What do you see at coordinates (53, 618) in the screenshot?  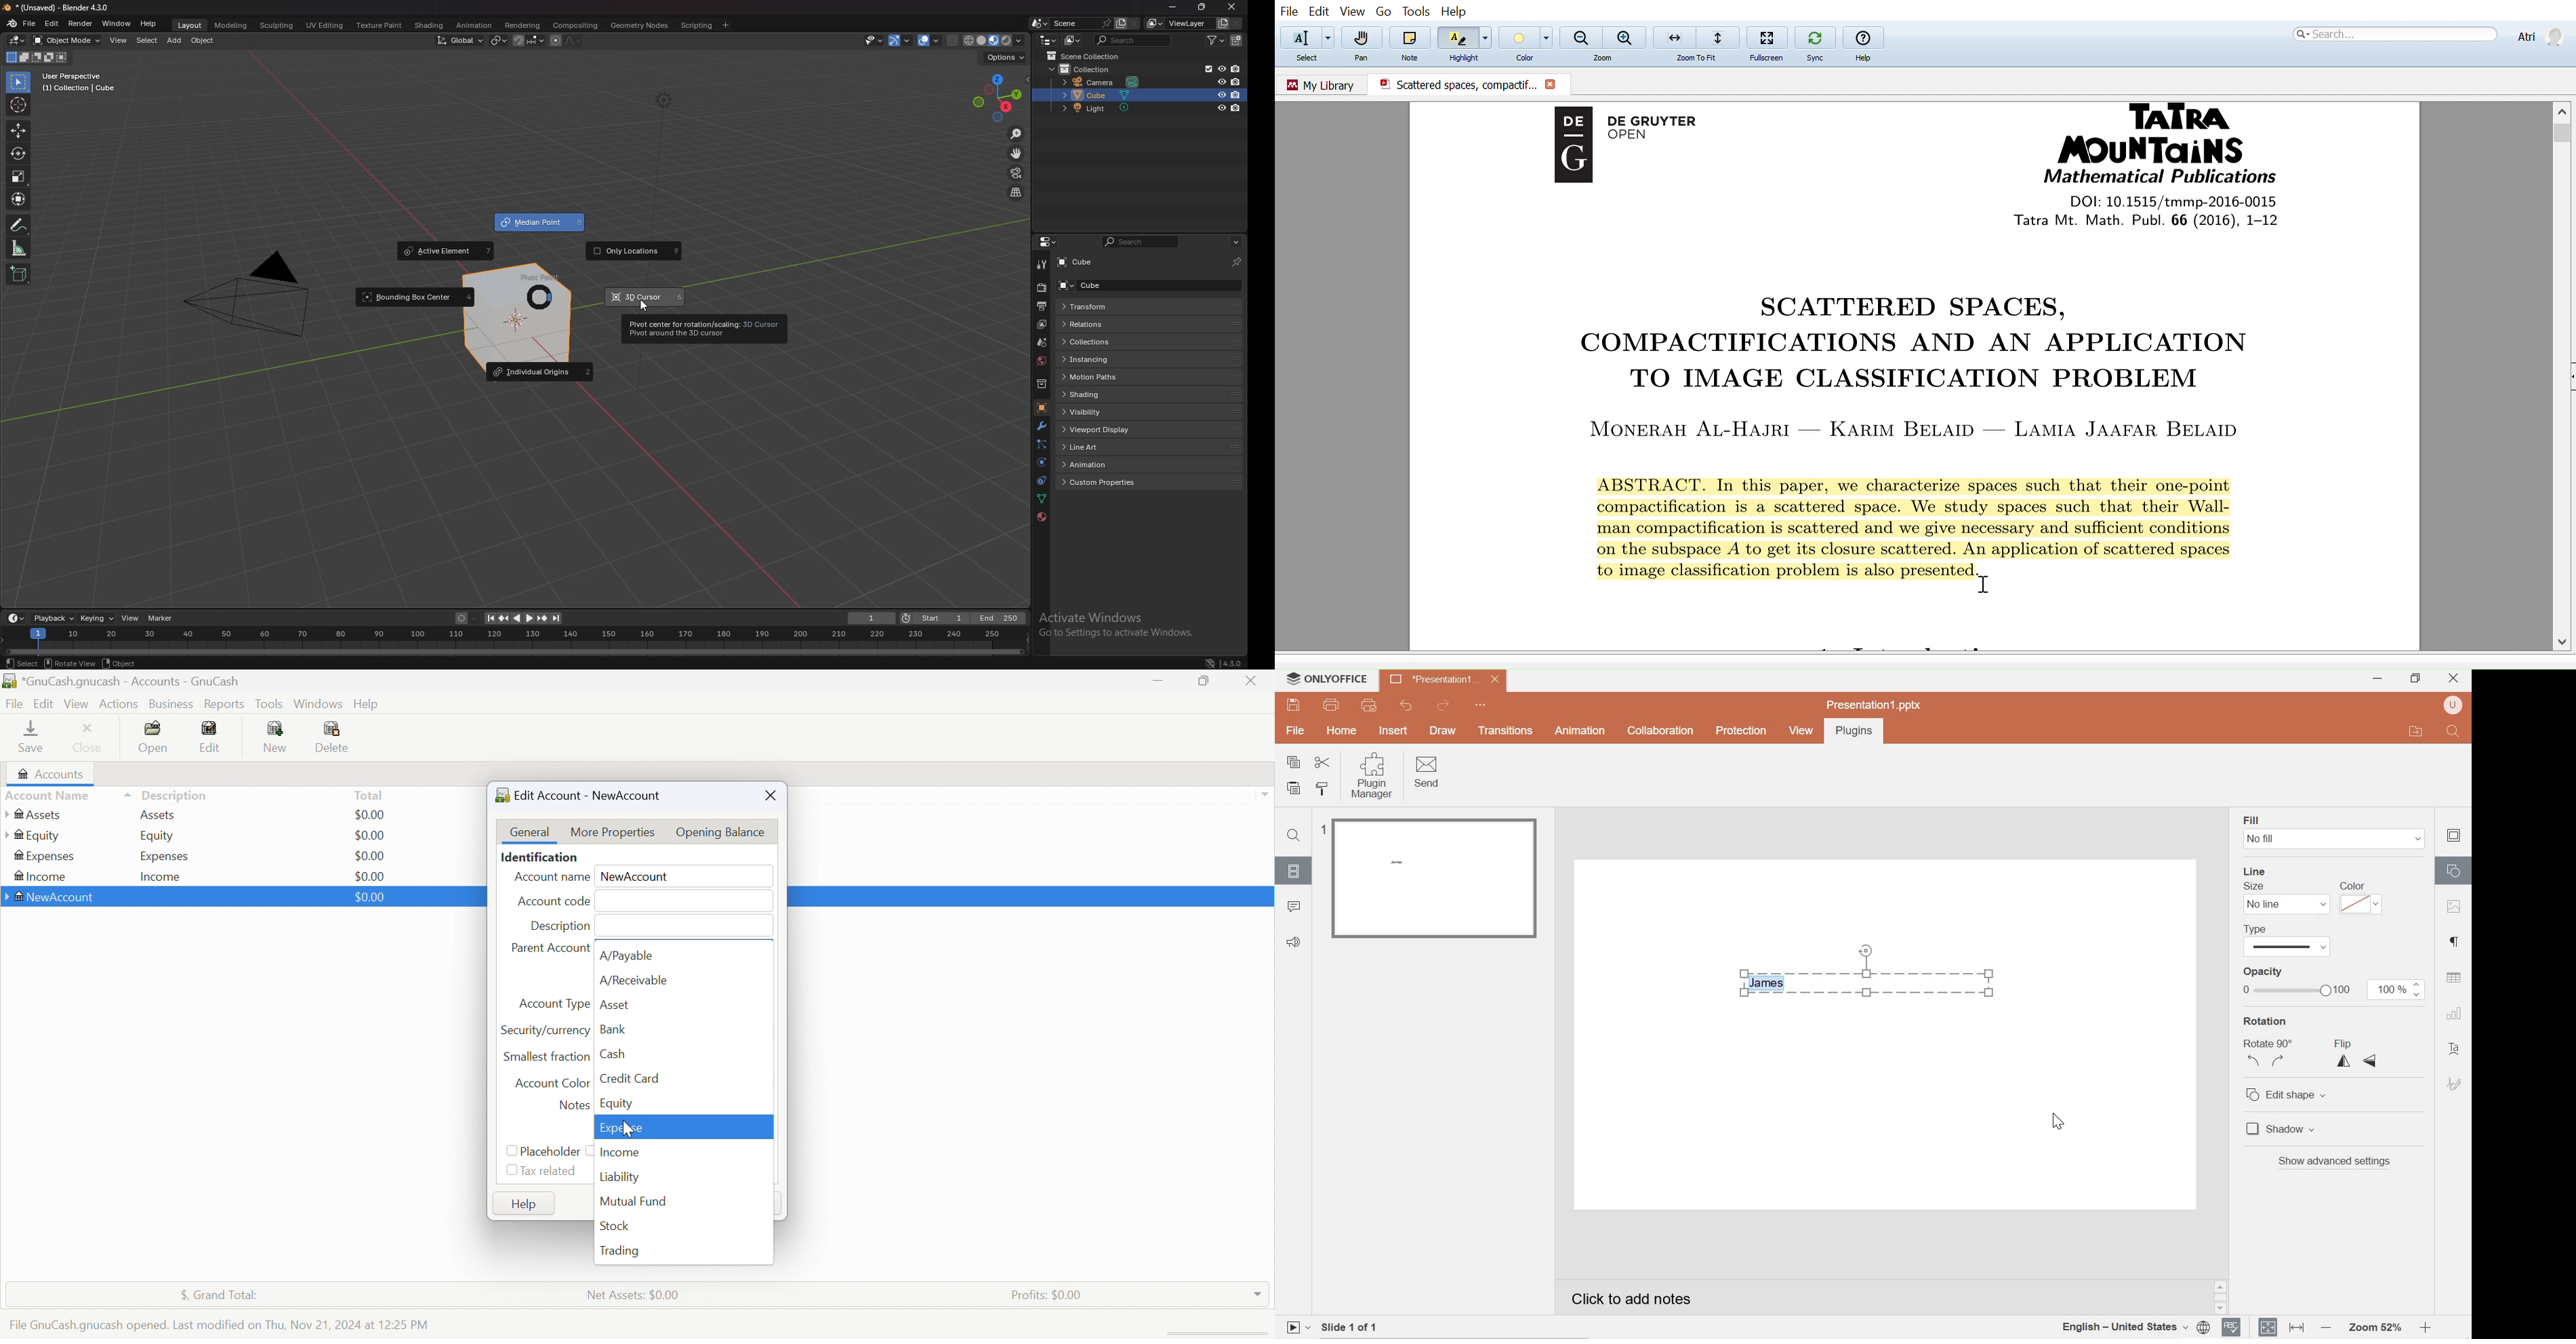 I see `playback` at bounding box center [53, 618].